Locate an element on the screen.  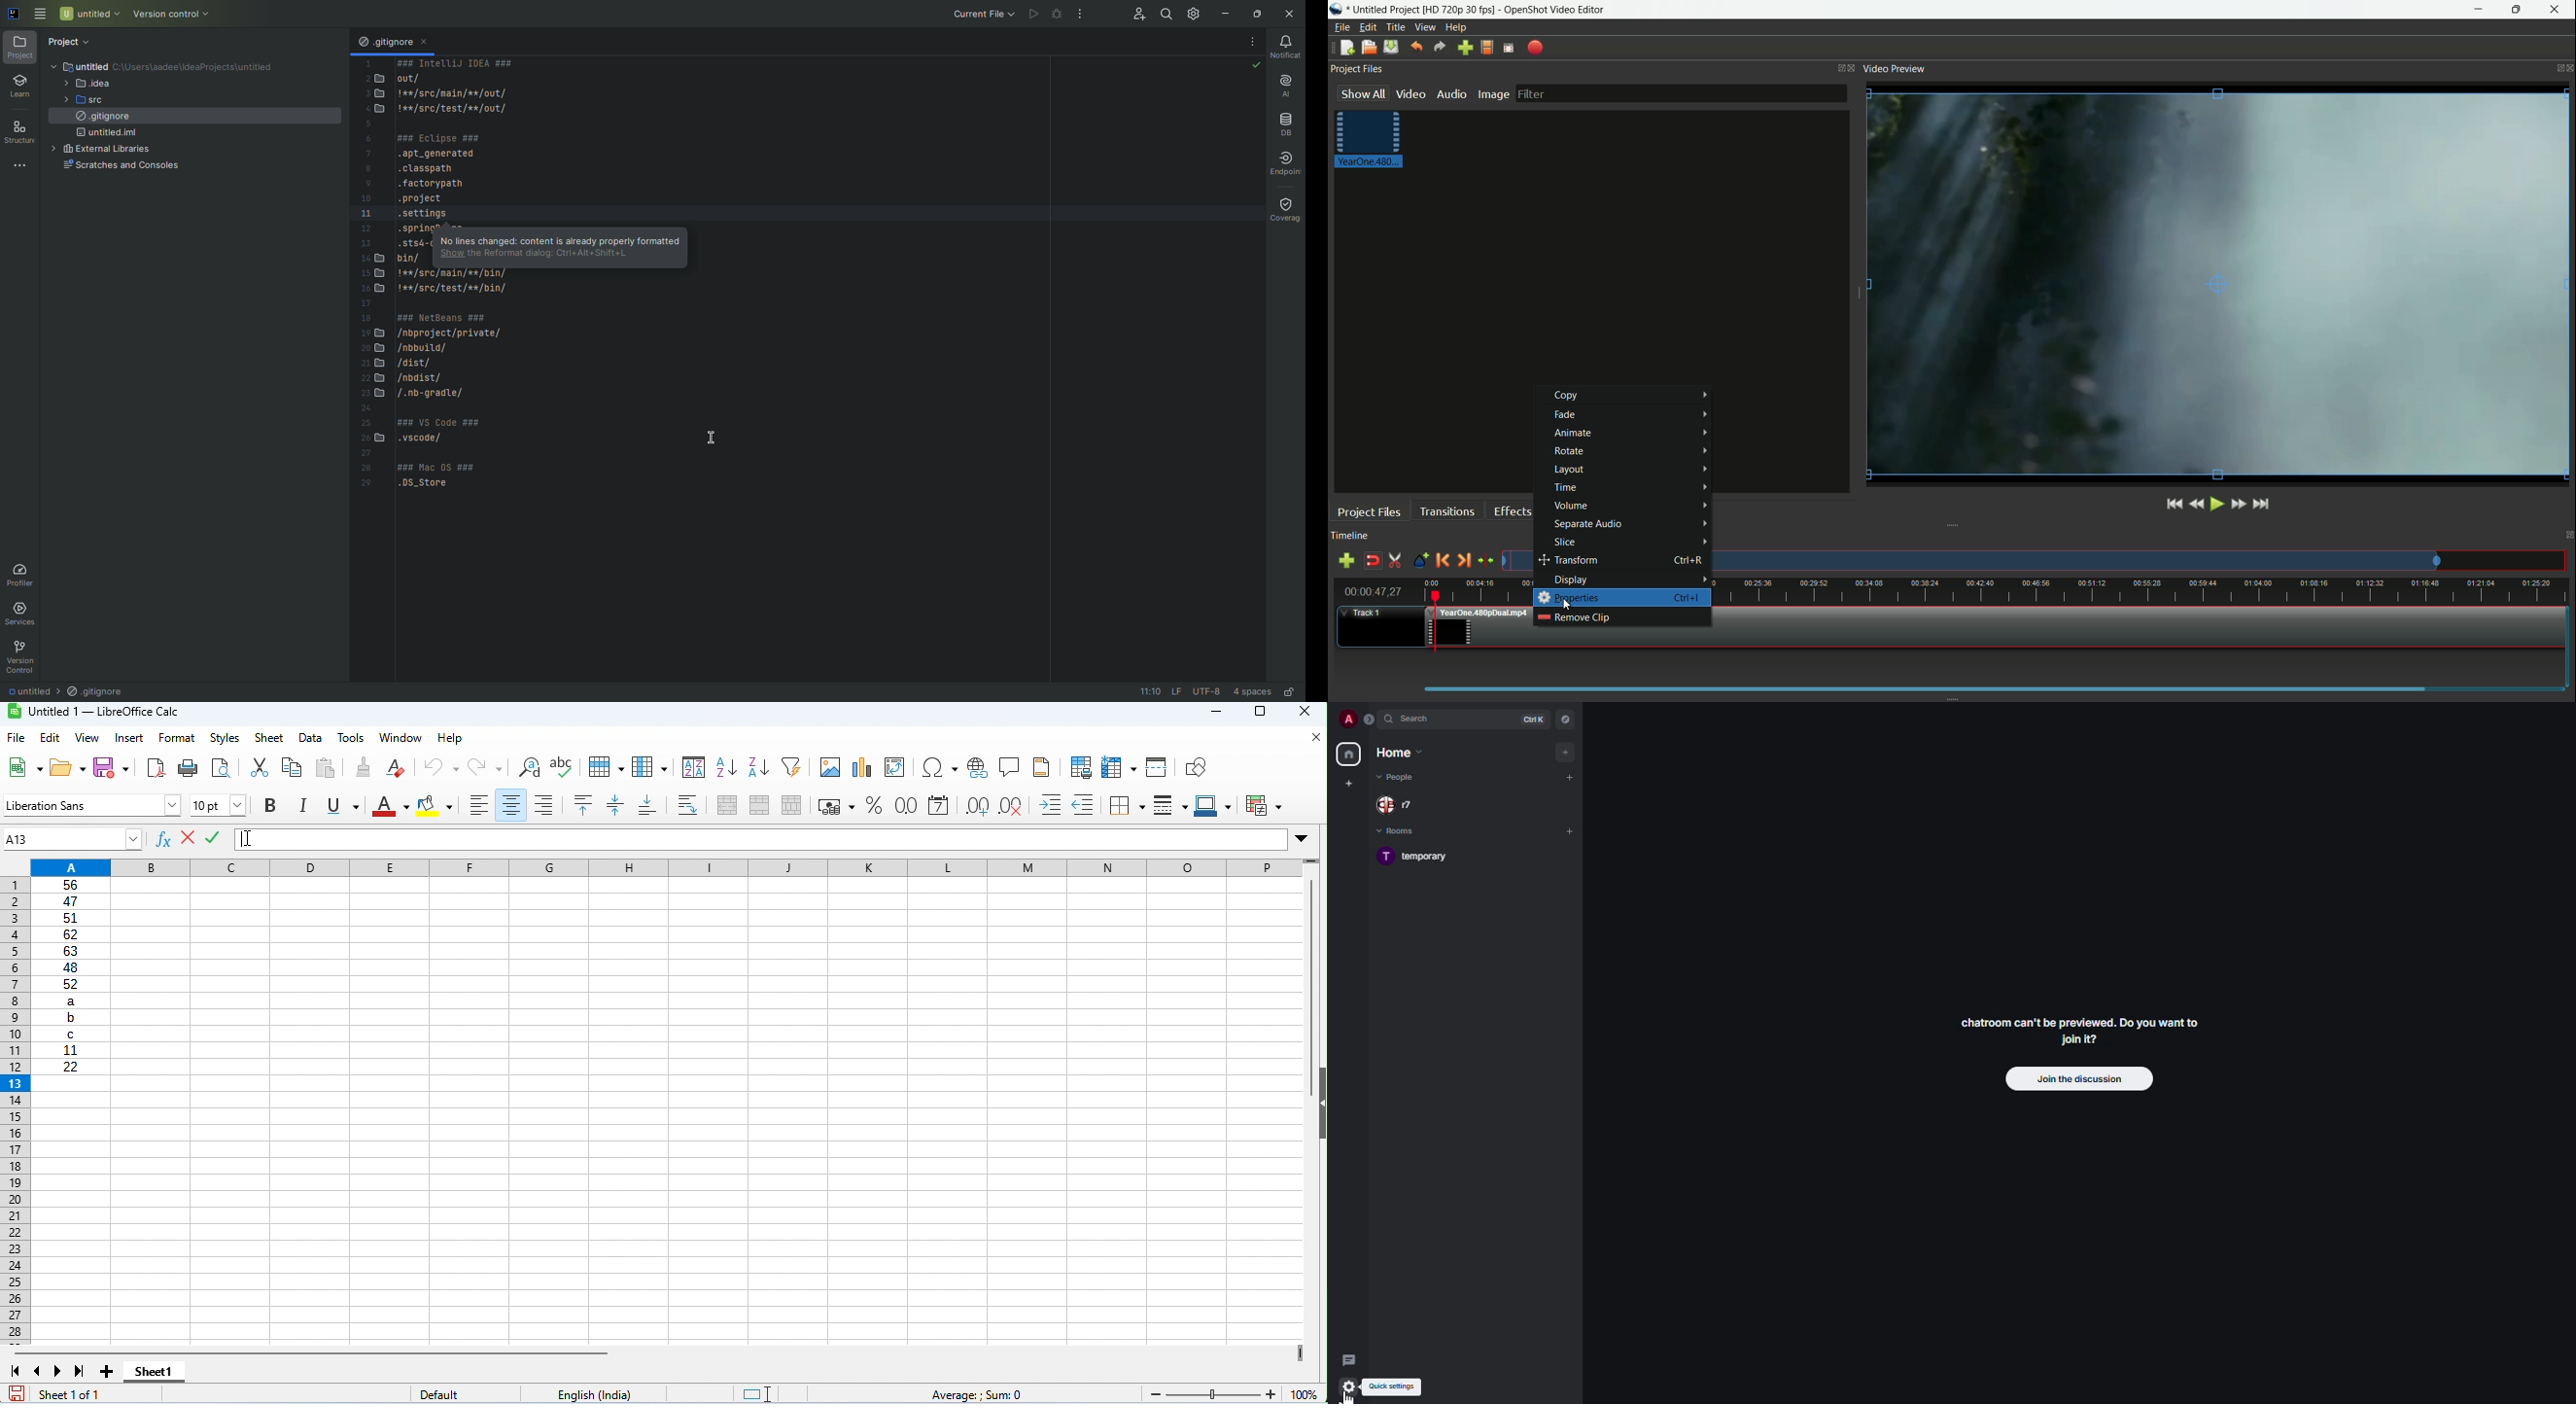
63 is located at coordinates (70, 951).